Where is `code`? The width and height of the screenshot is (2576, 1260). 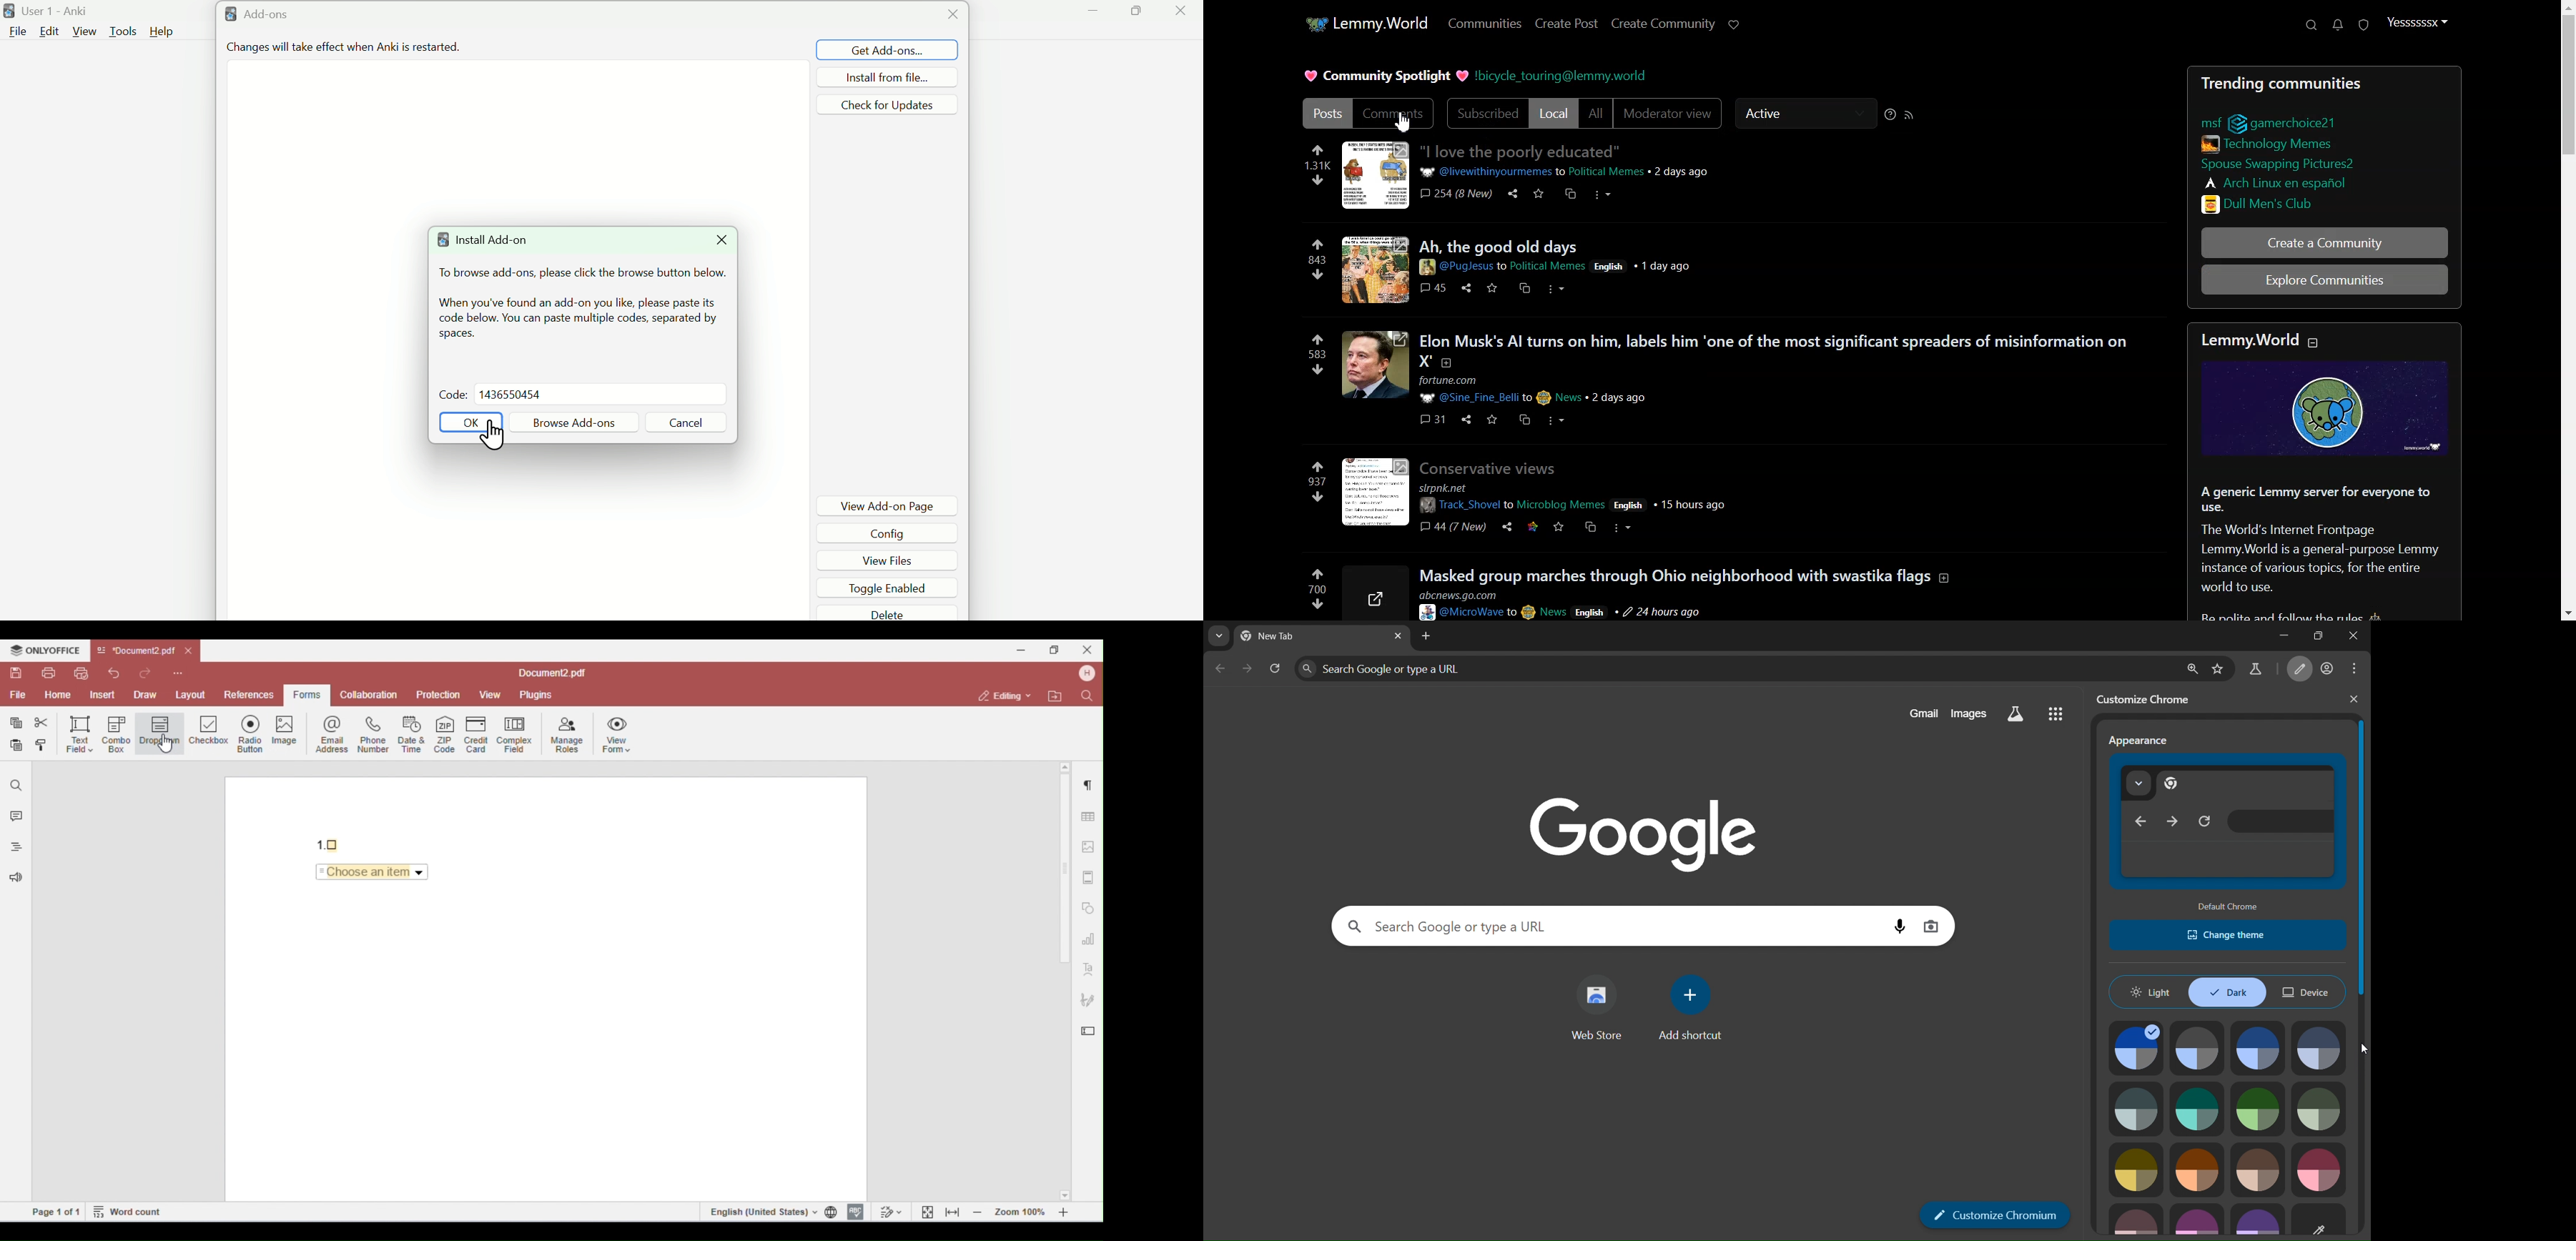 code is located at coordinates (447, 392).